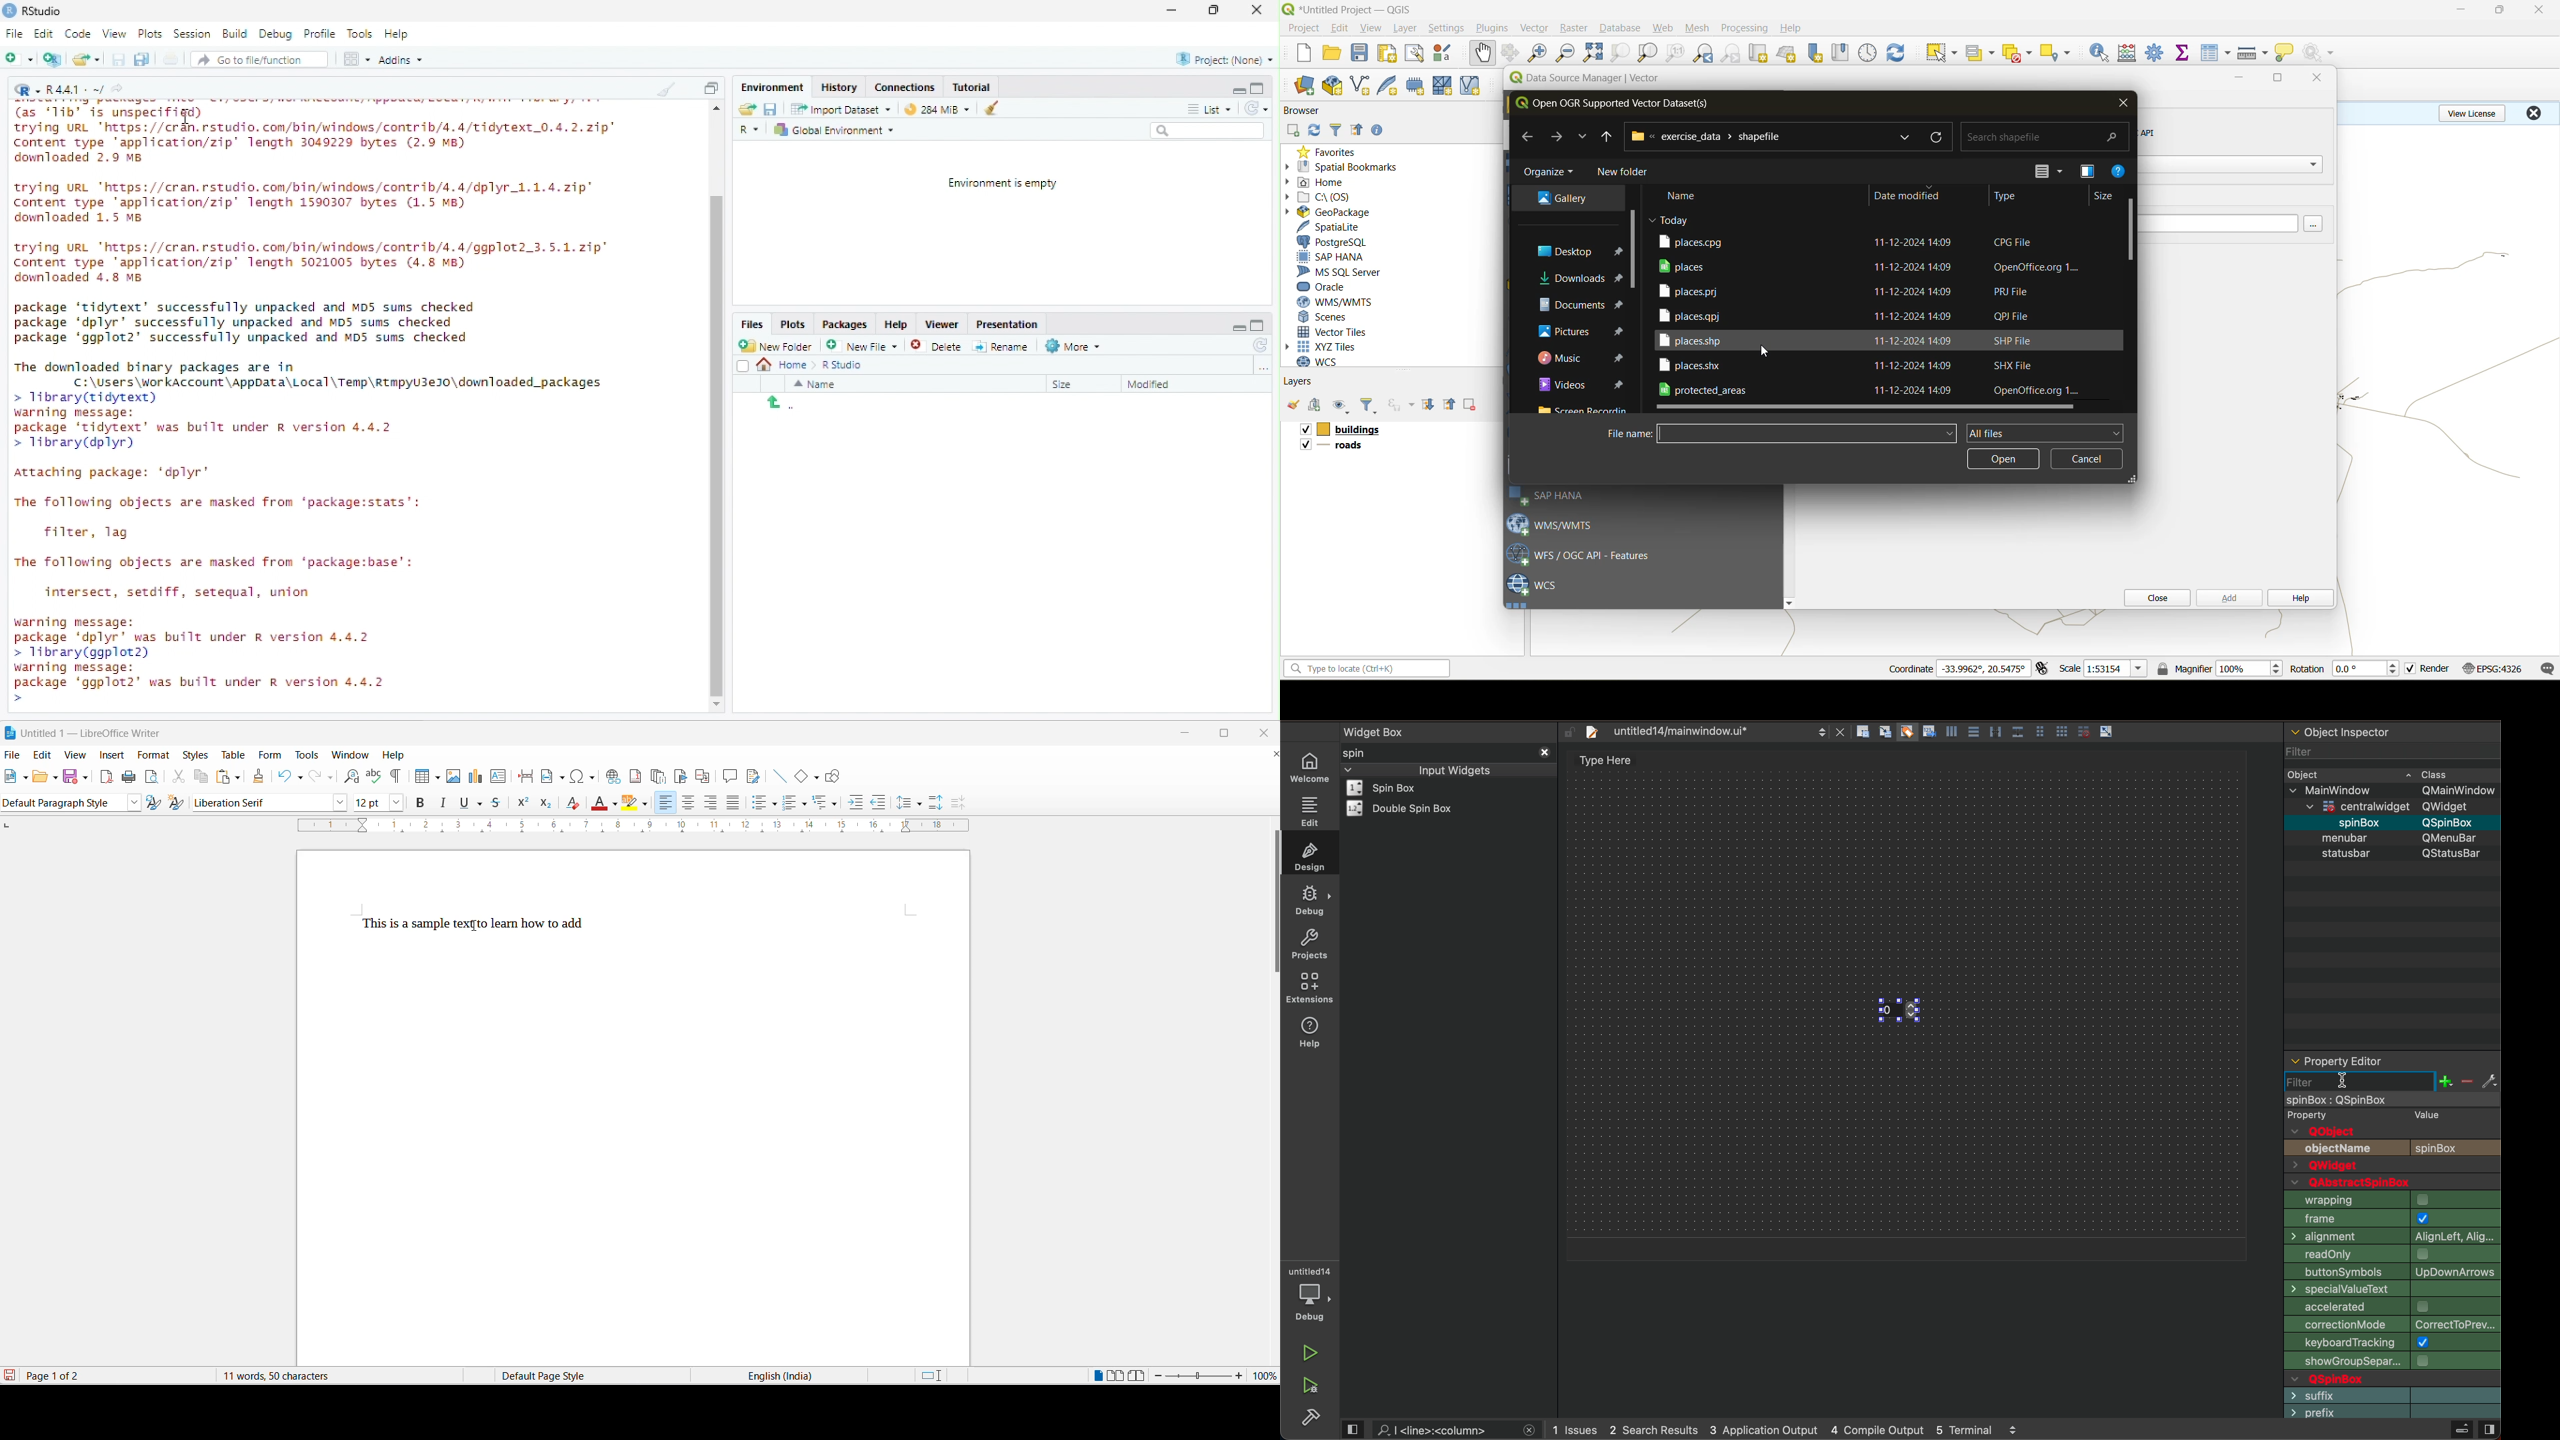  I want to click on font color options, so click(615, 804).